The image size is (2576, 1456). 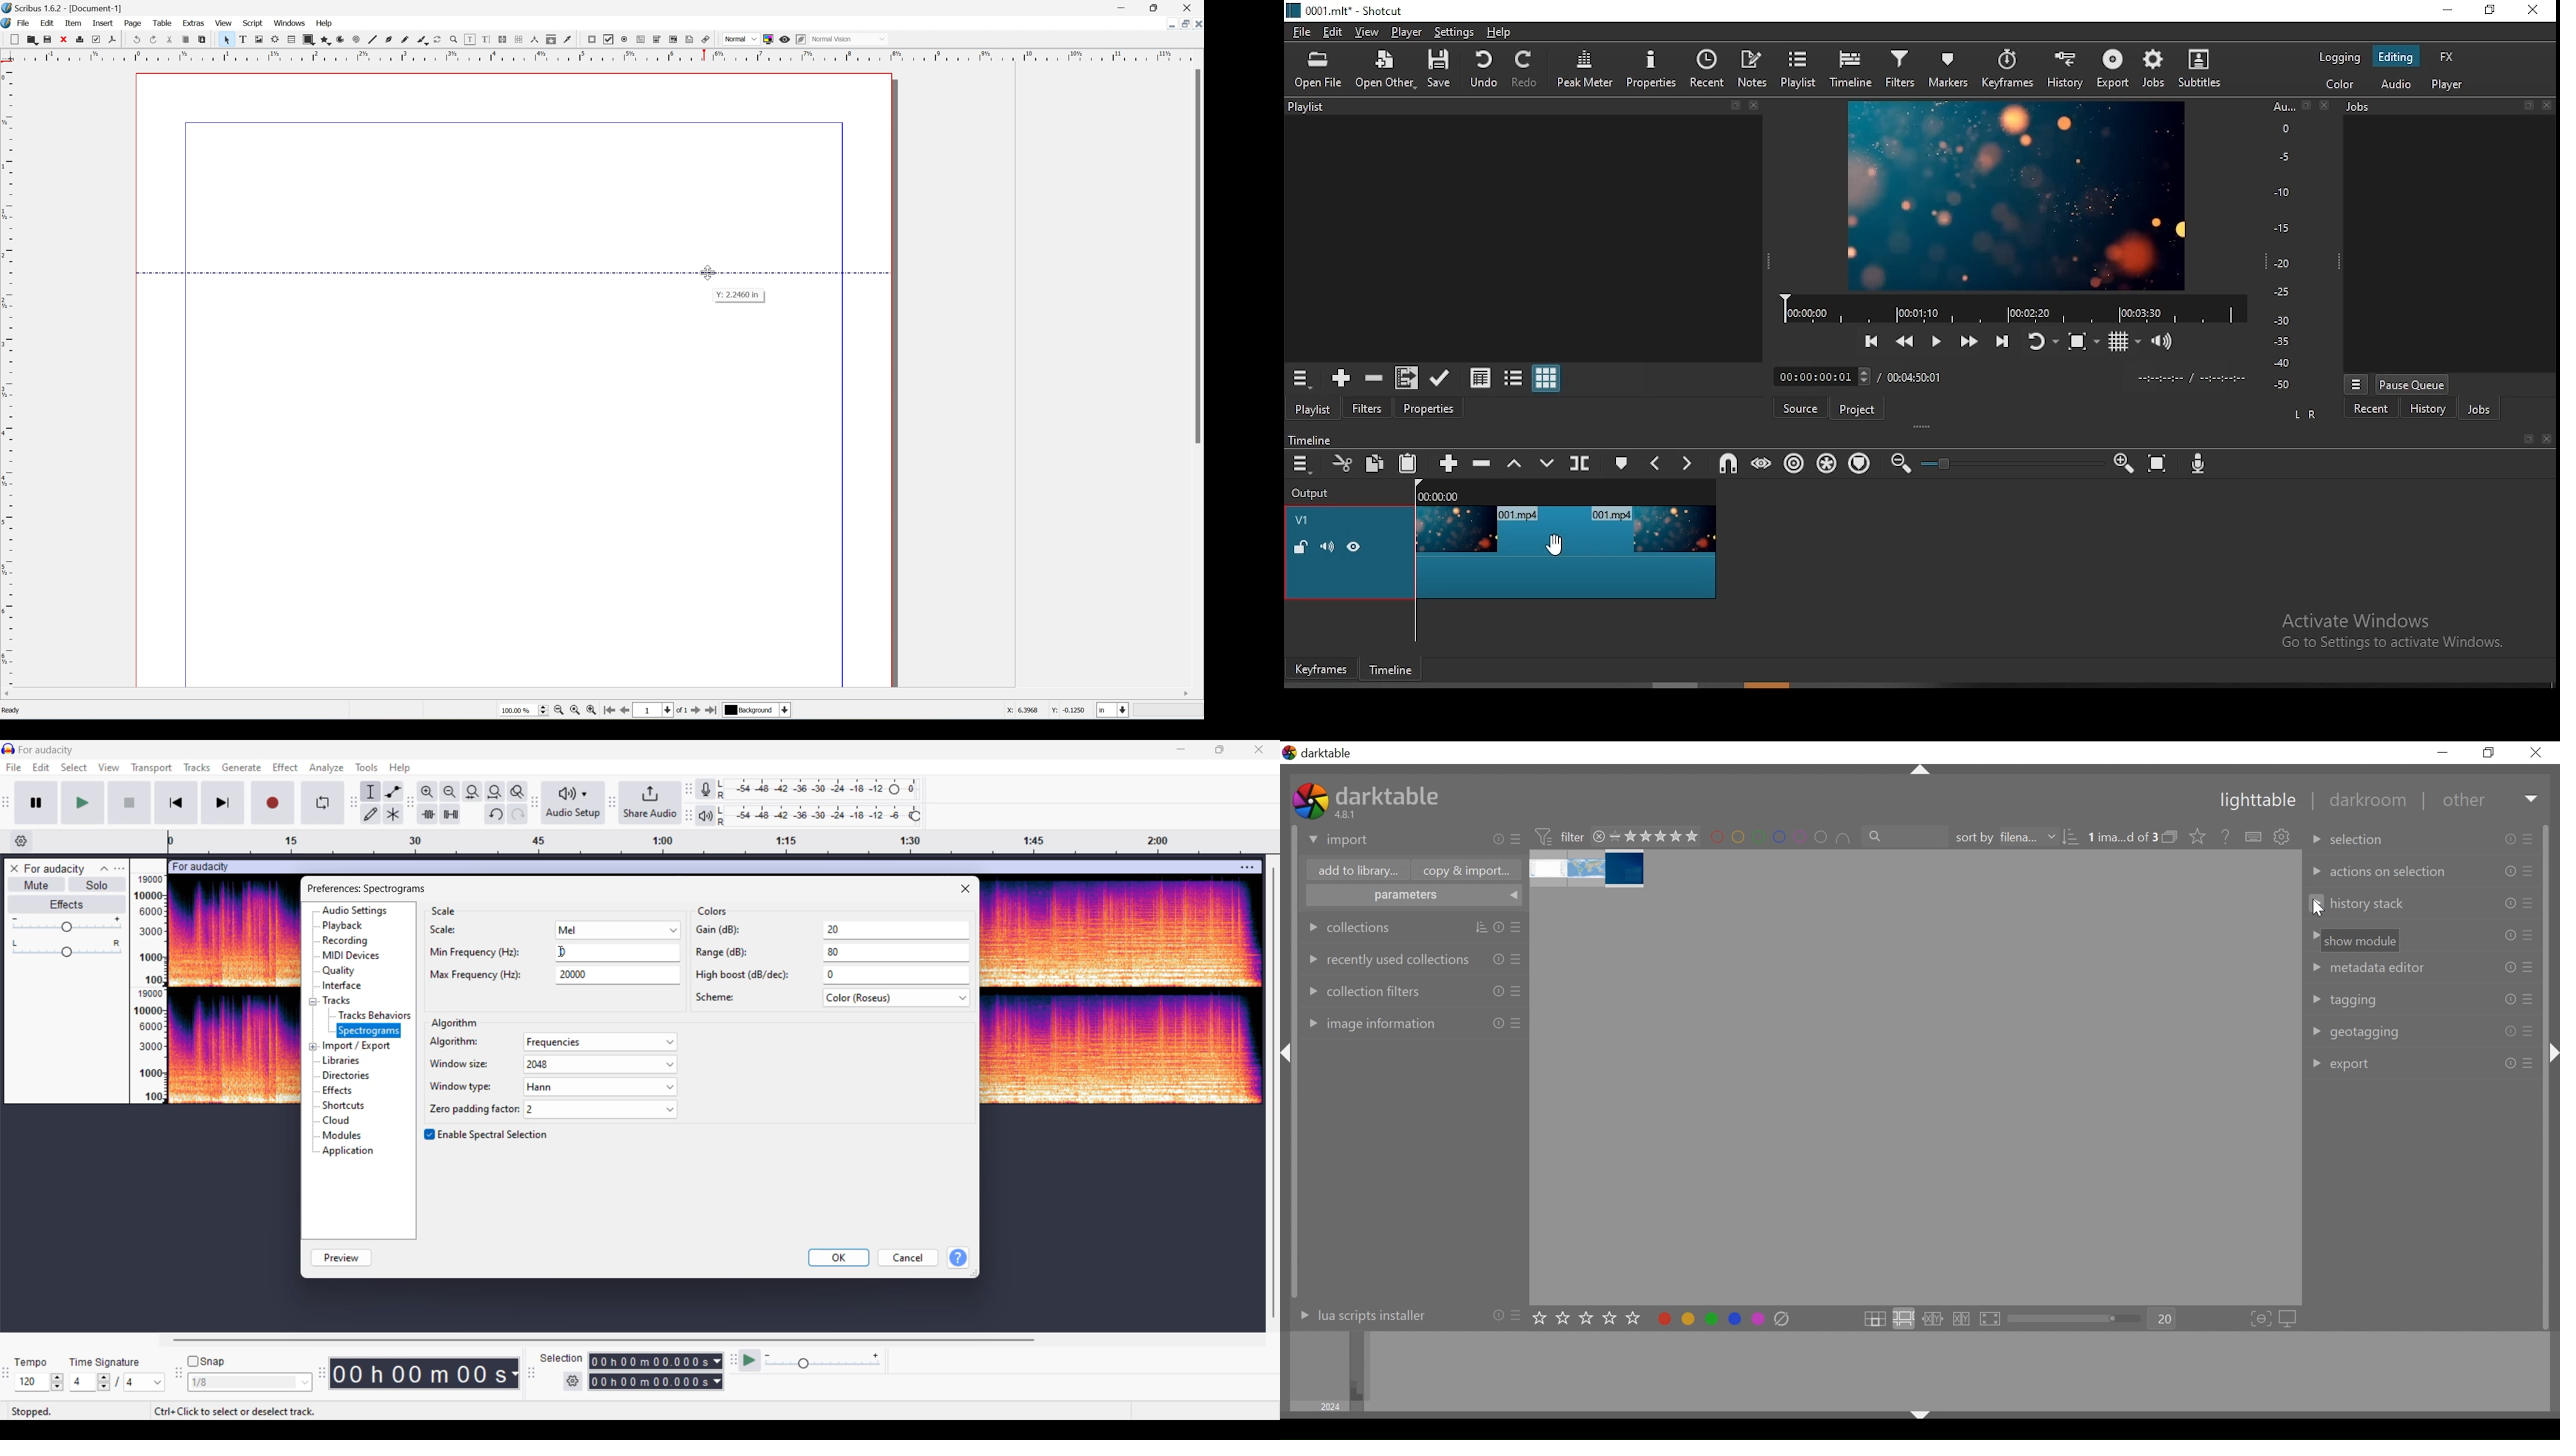 I want to click on Silence audio selectio, so click(x=451, y=813).